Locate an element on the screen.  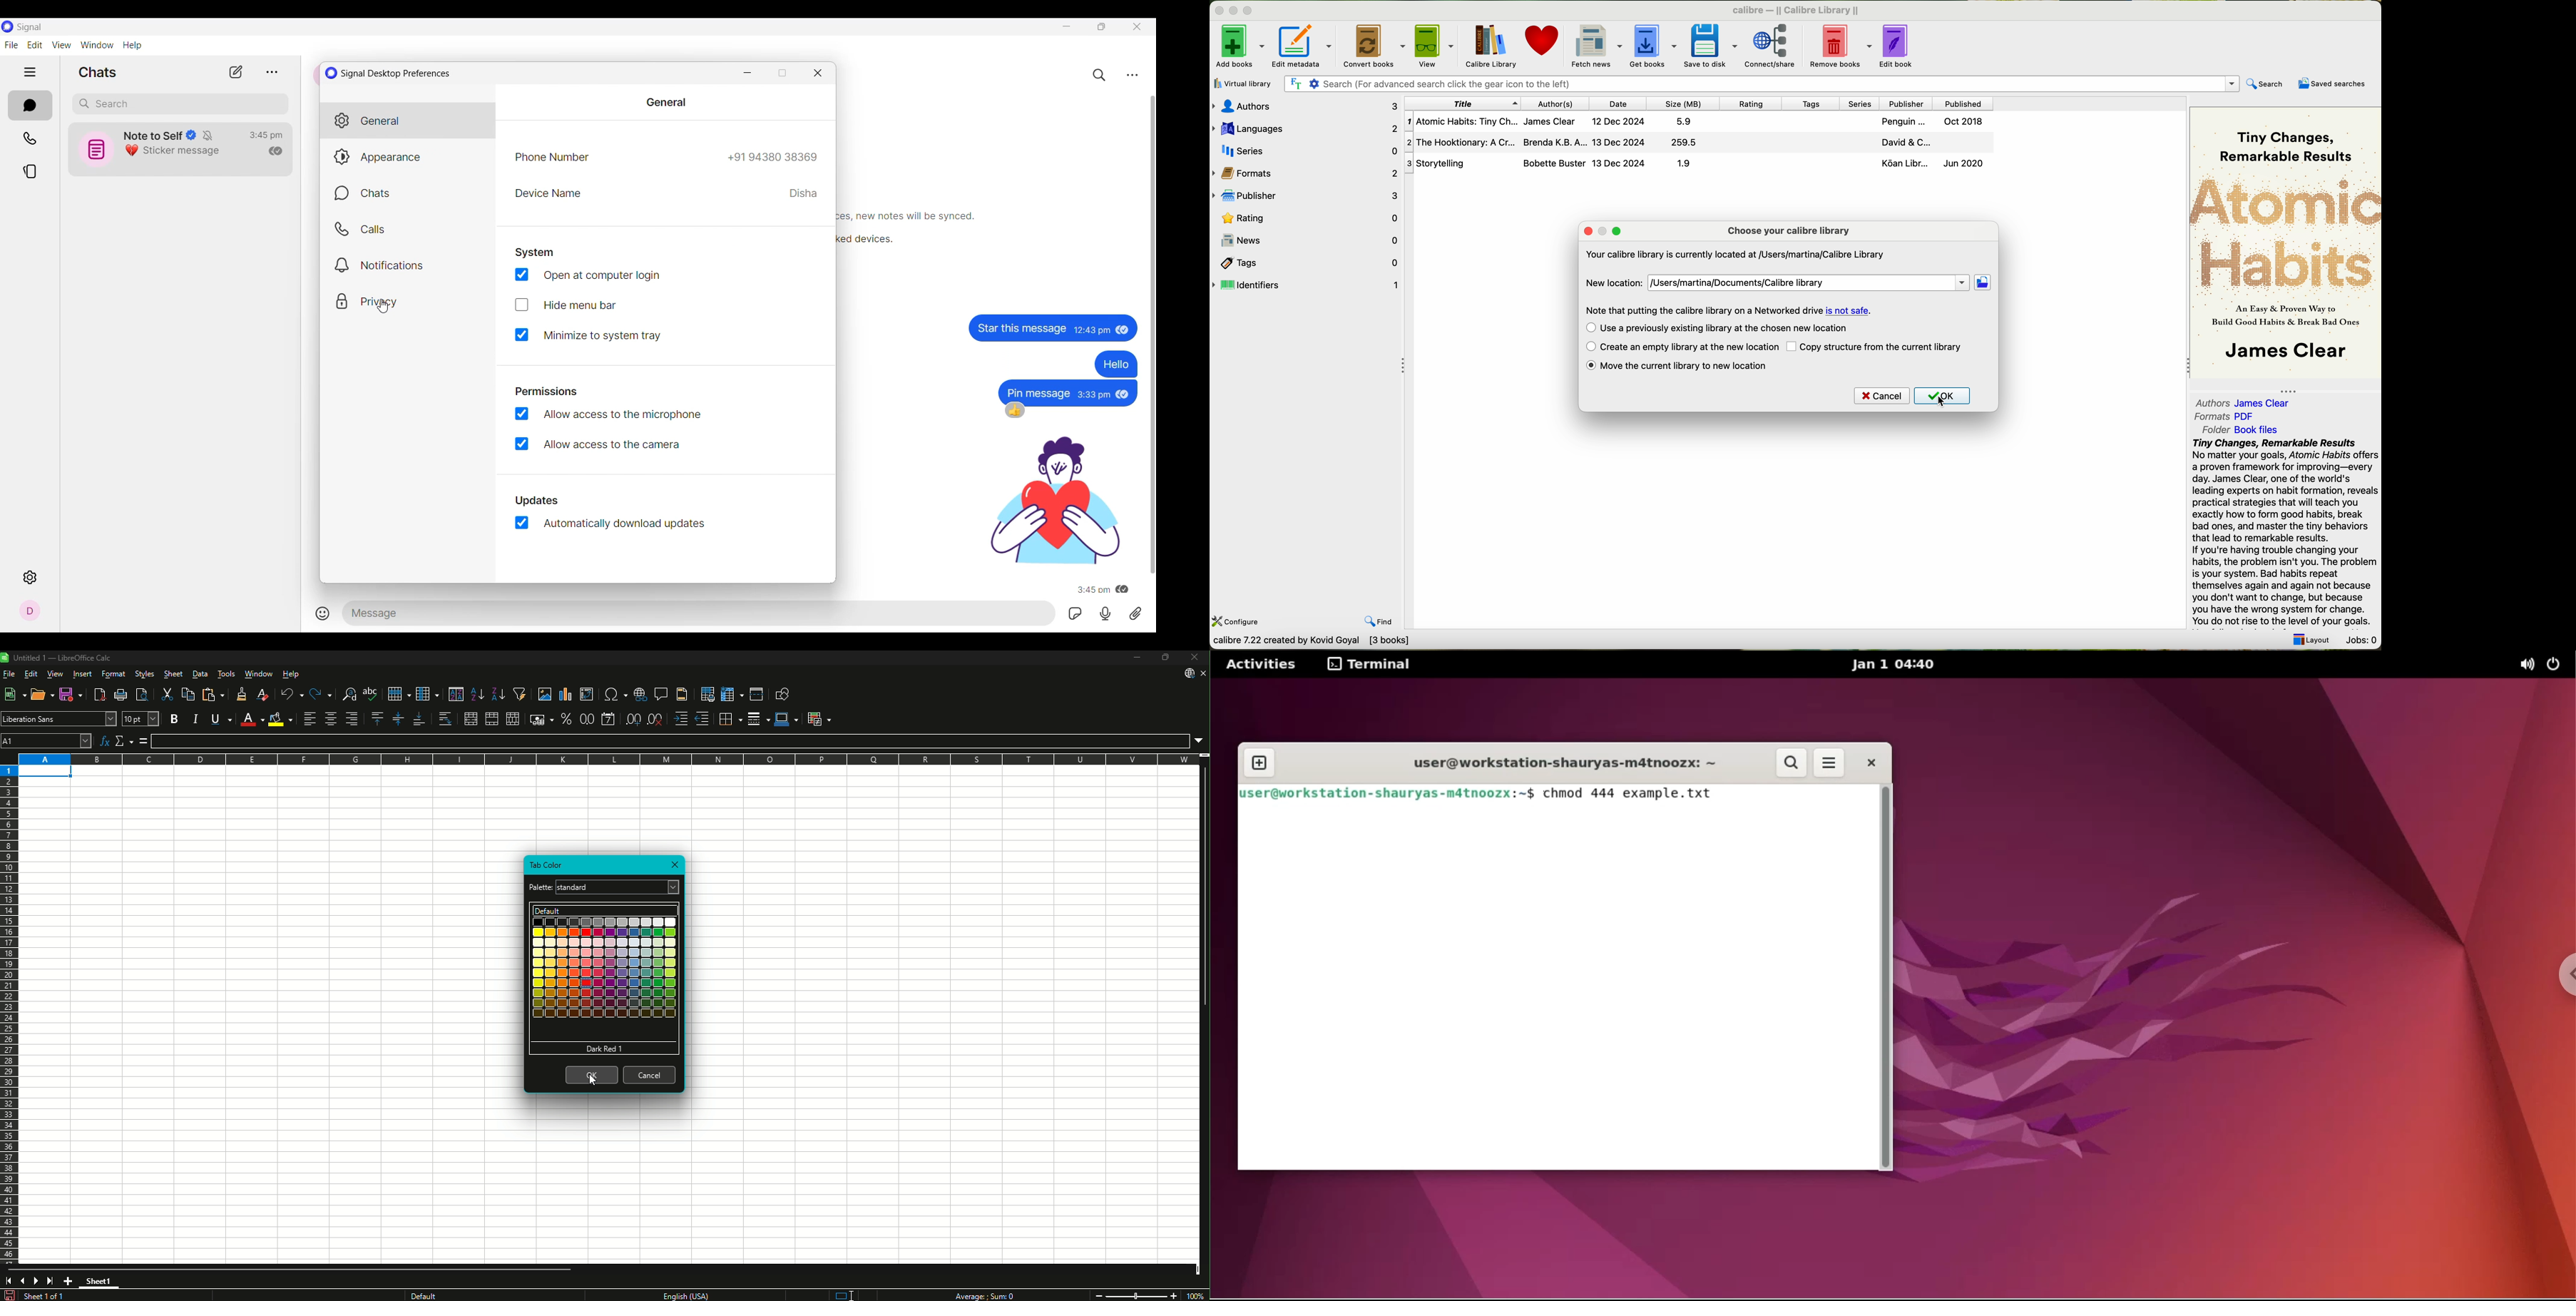
General settings, current selection highlighted is located at coordinates (408, 120).